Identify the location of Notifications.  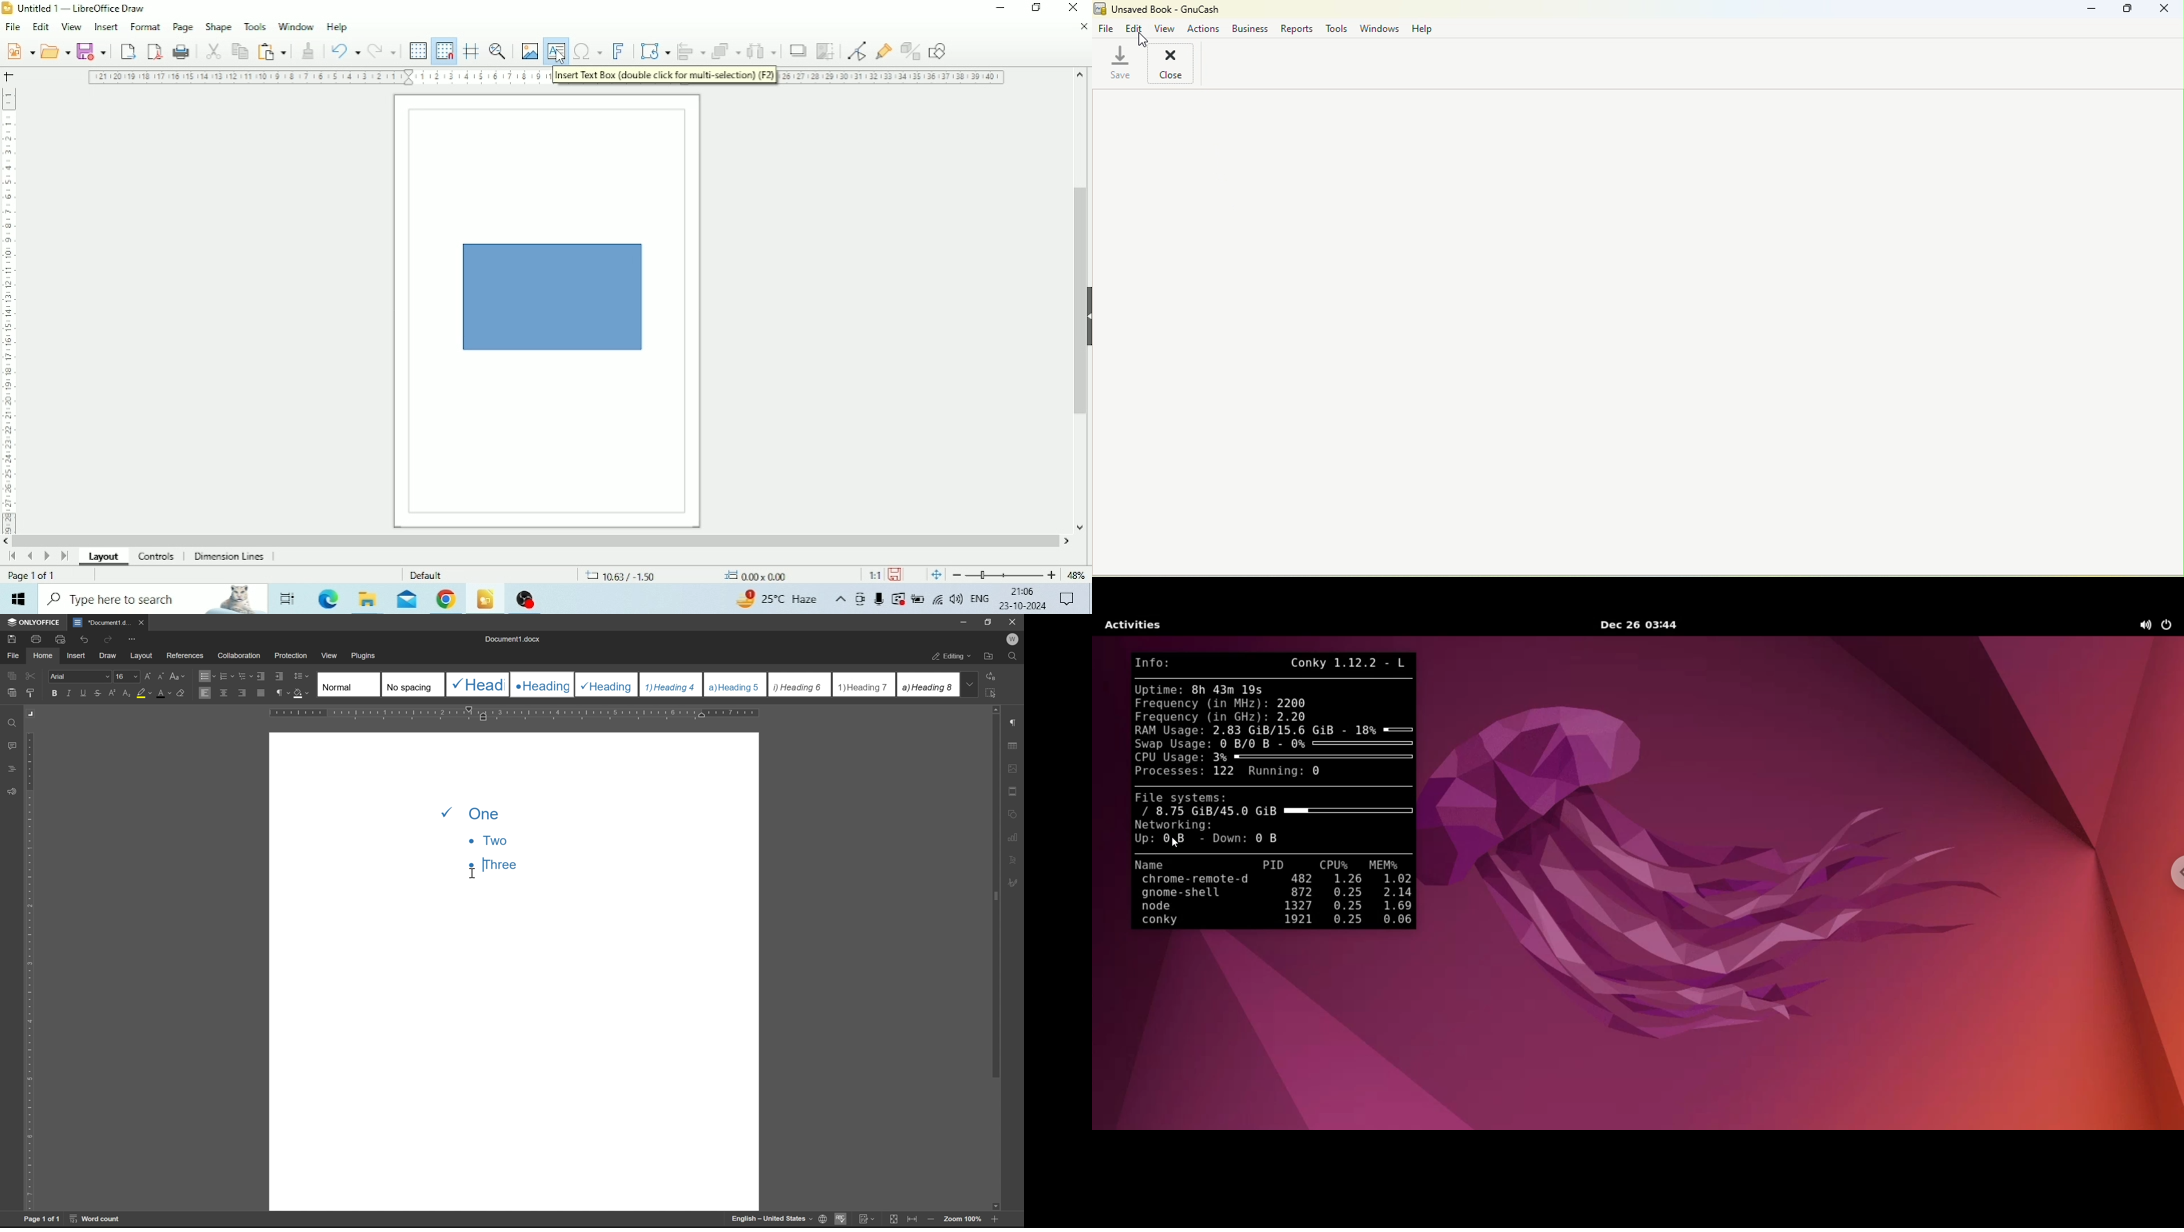
(1068, 600).